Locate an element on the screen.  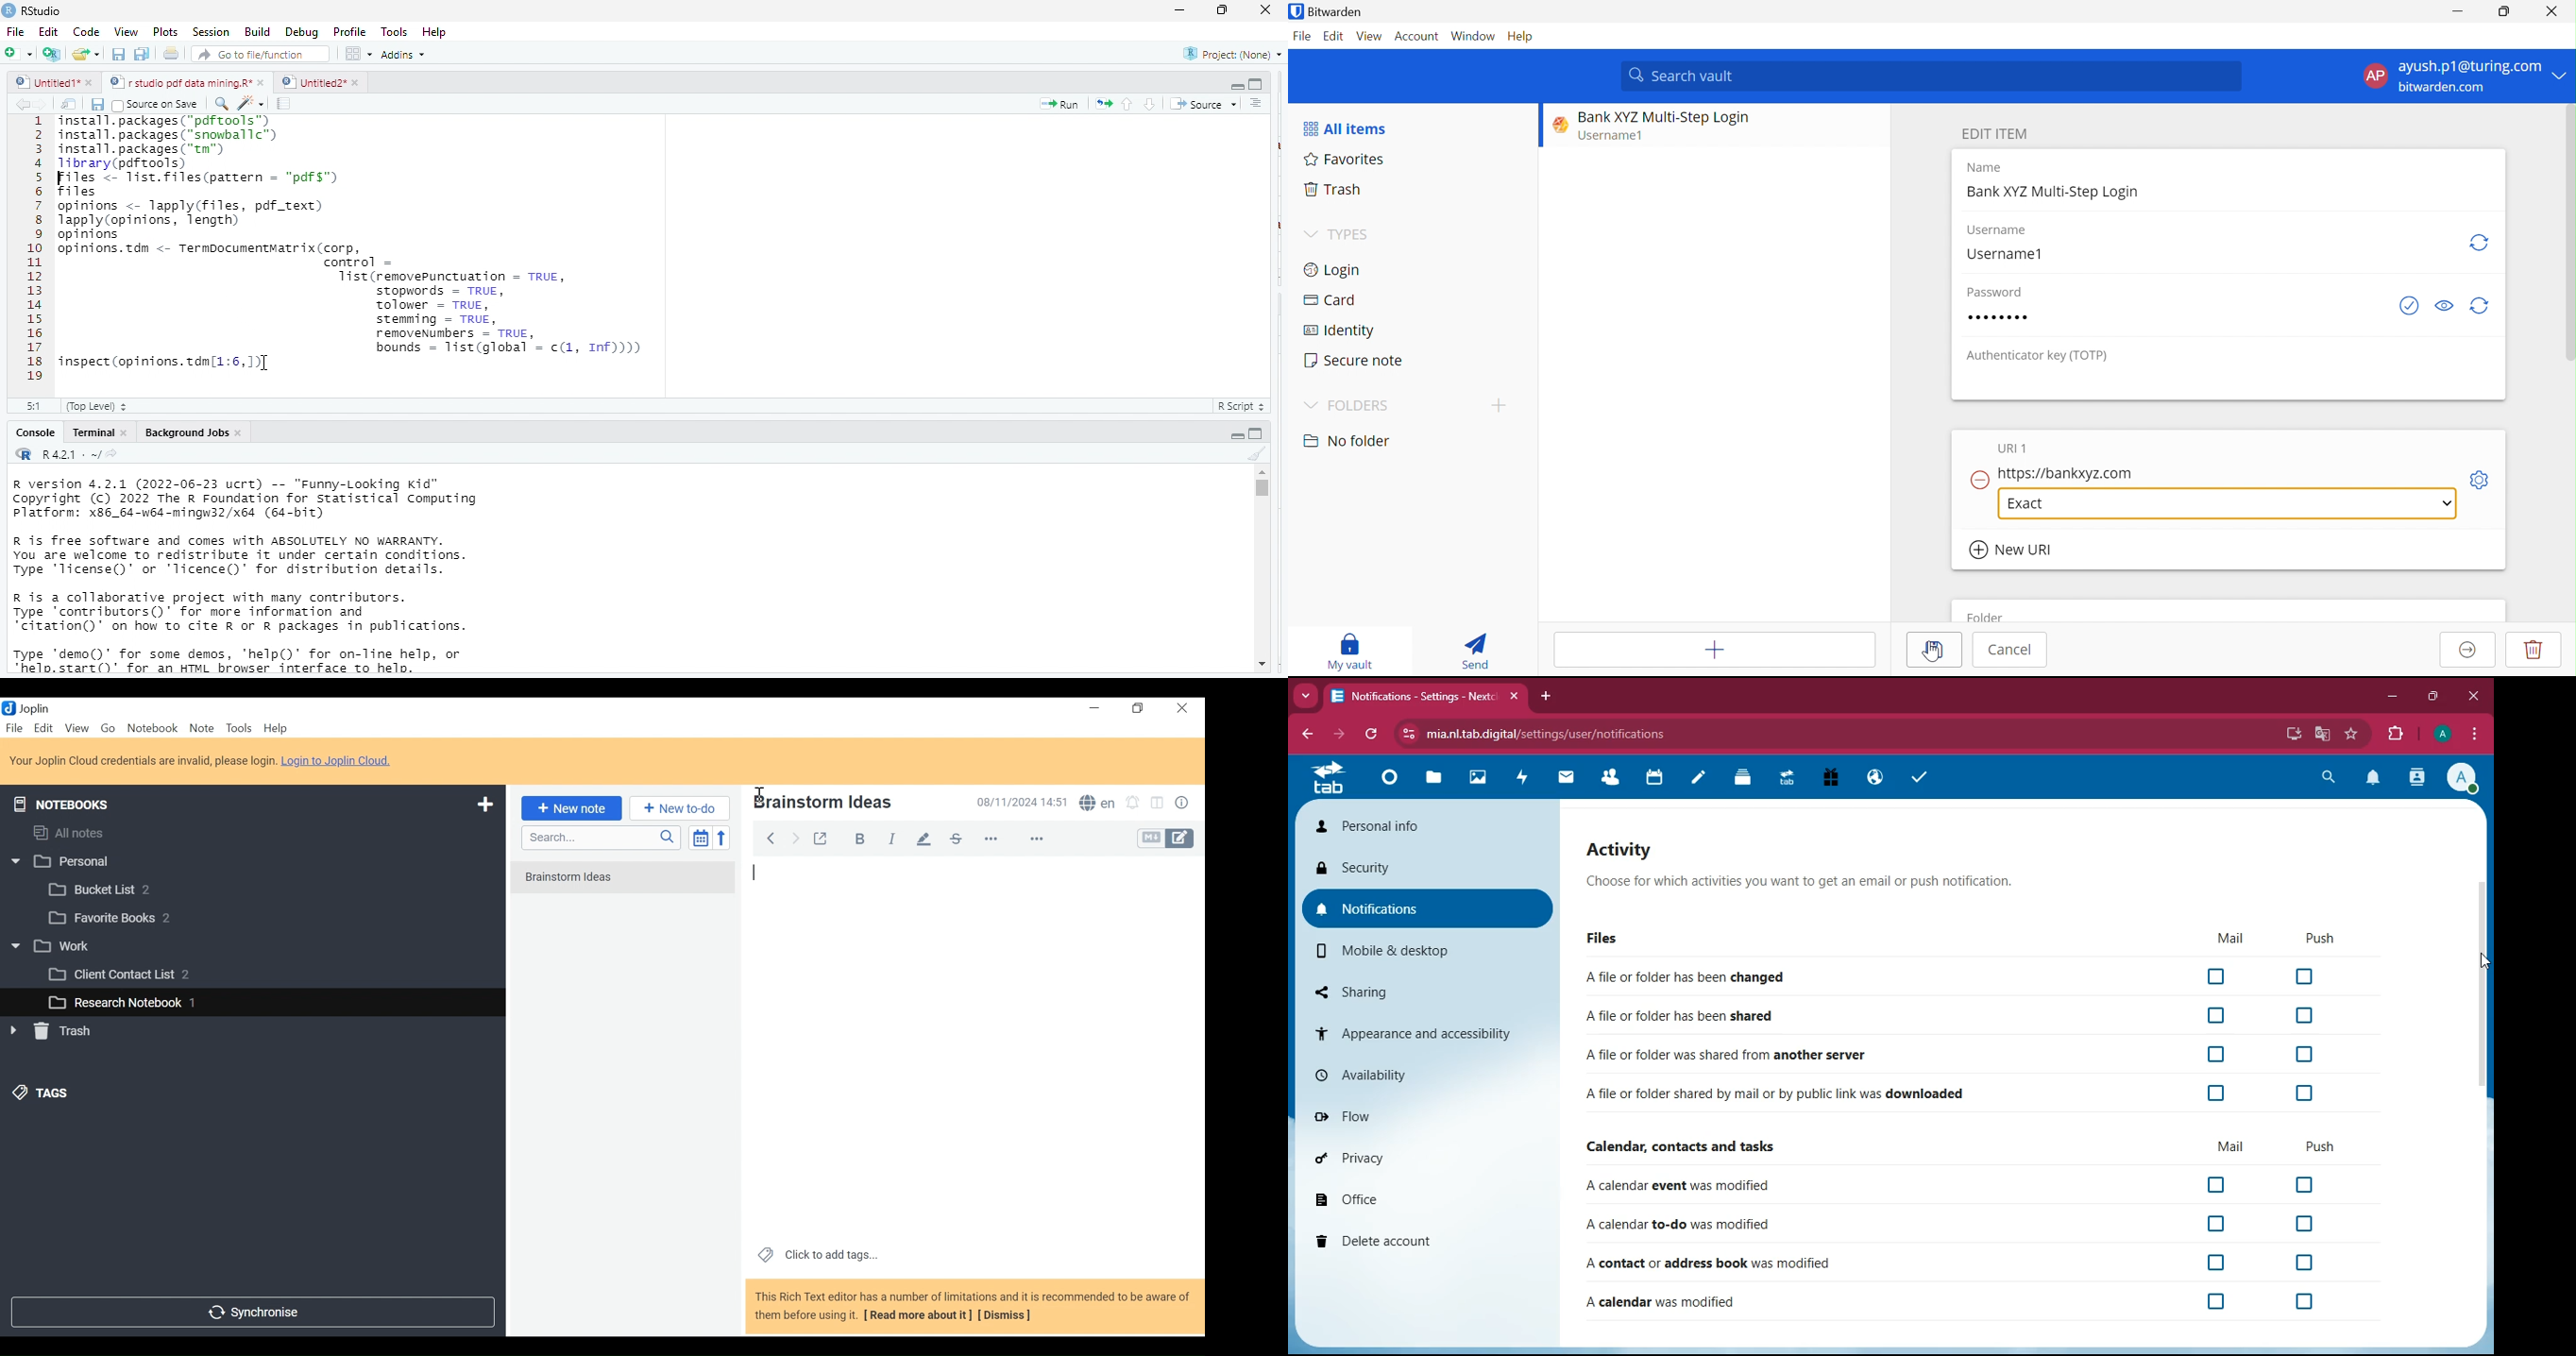
Window is located at coordinates (1473, 38).